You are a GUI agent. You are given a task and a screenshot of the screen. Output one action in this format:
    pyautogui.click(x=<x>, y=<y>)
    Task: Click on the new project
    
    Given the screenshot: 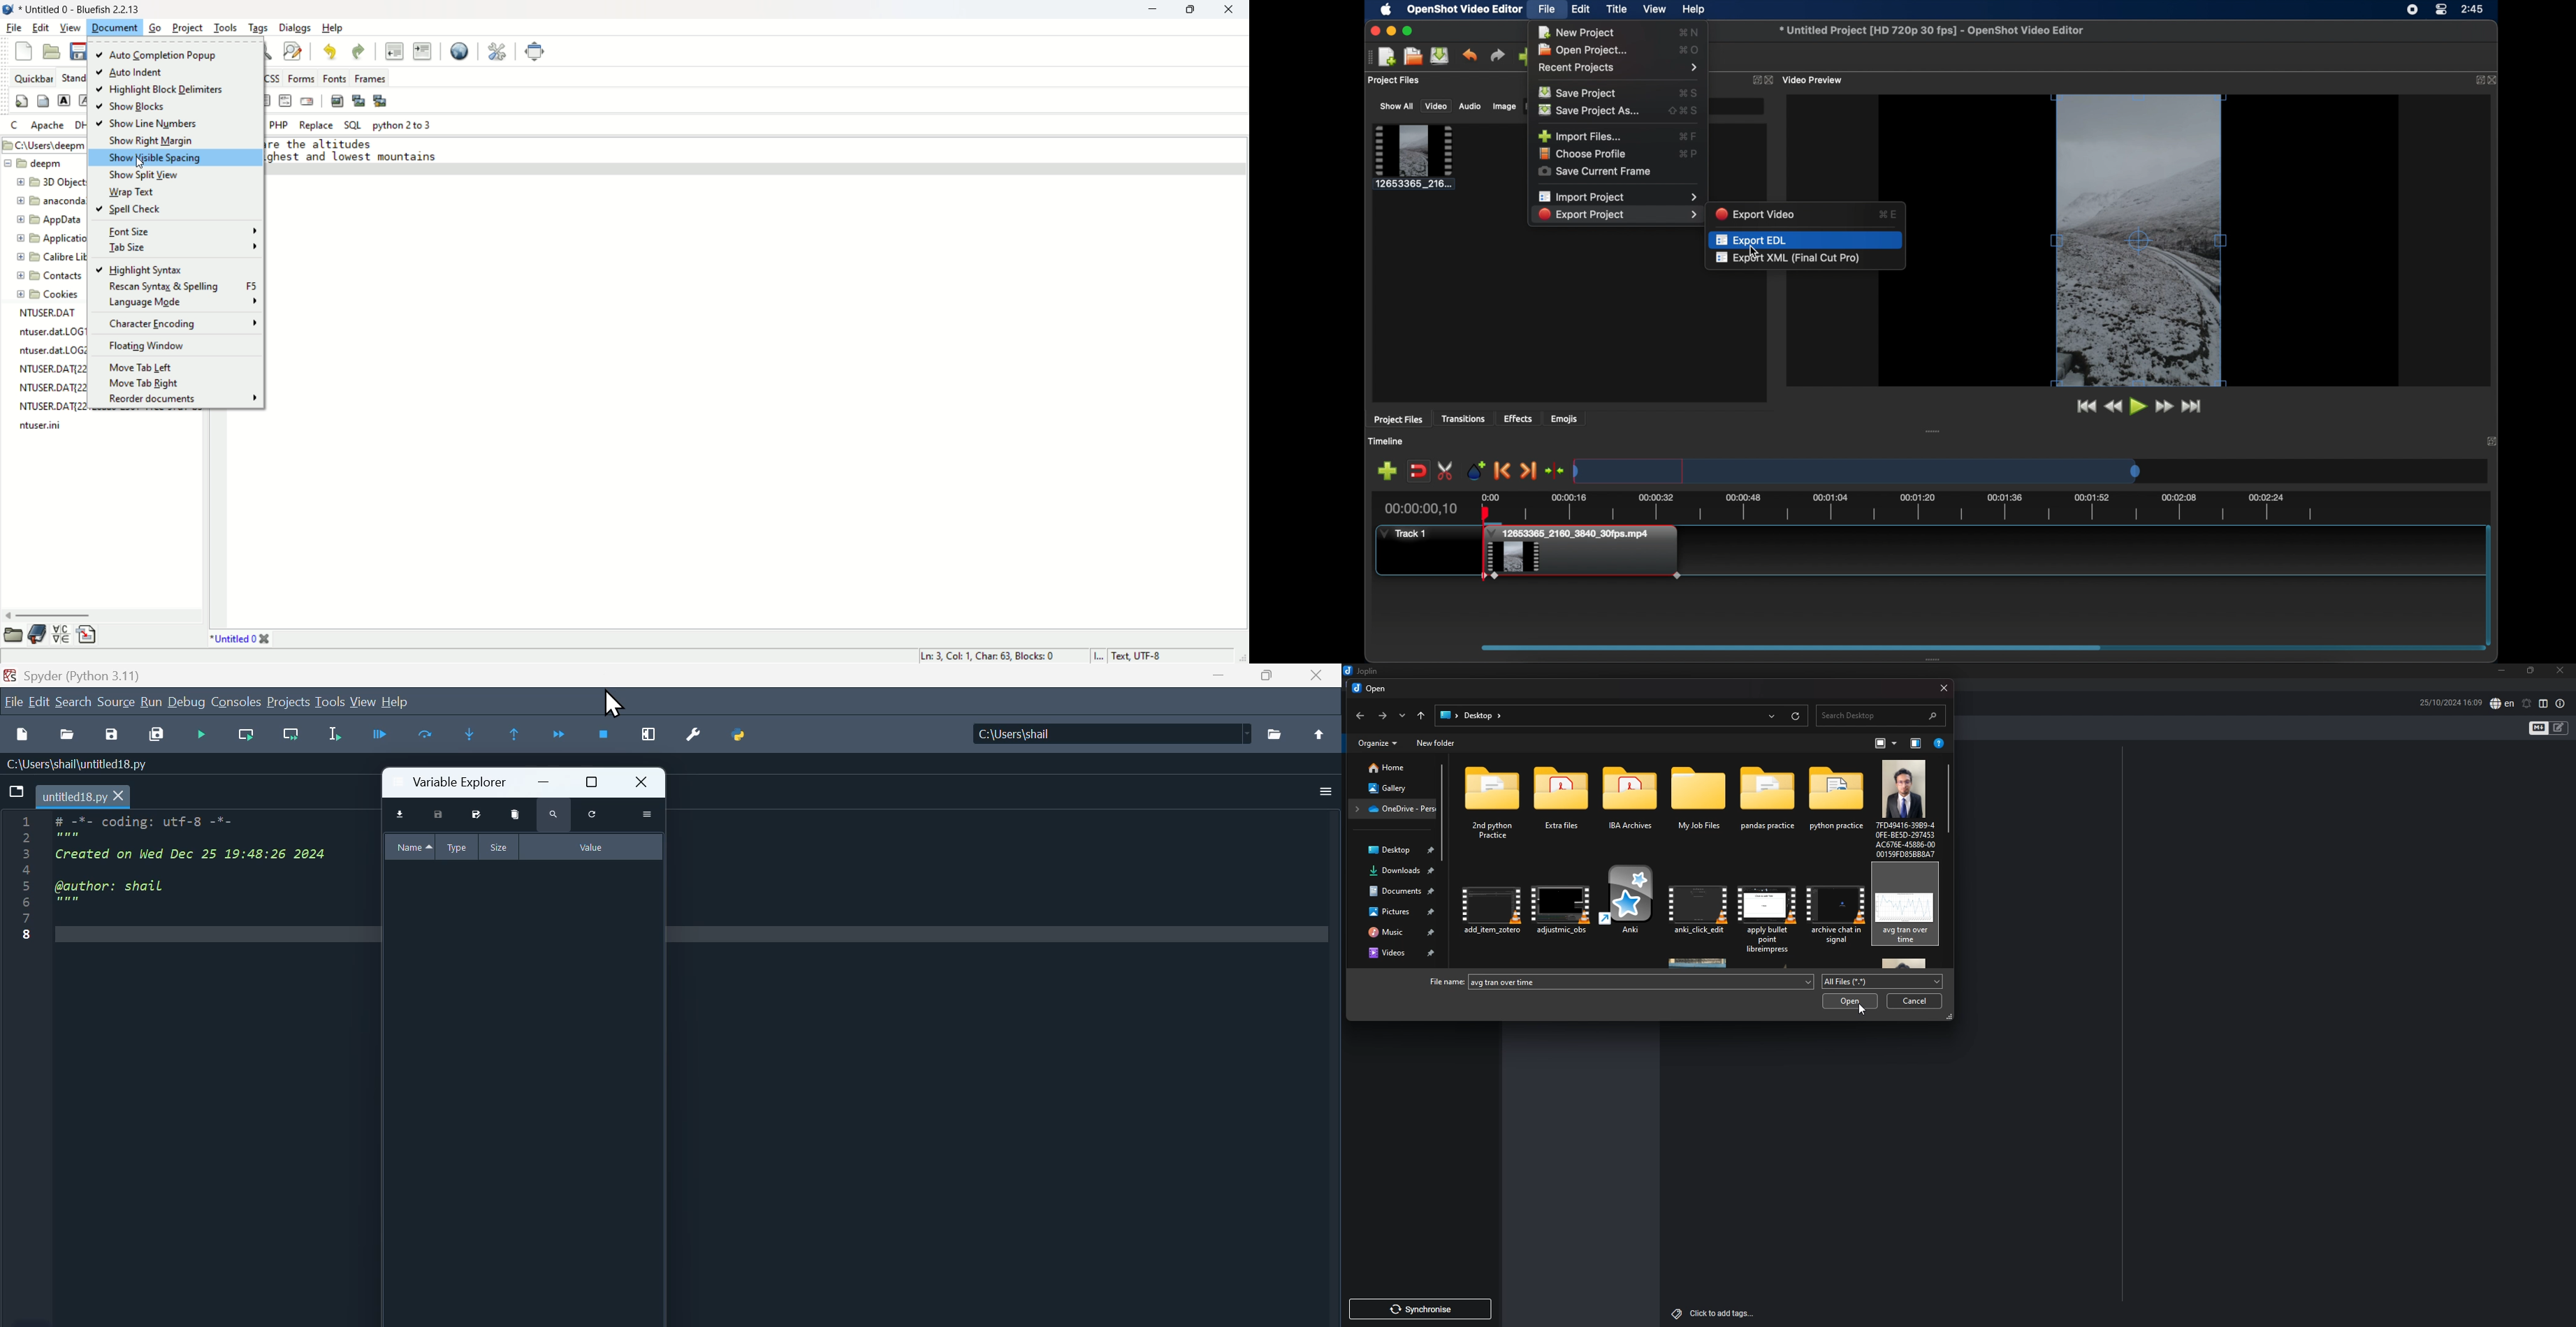 What is the action you would take?
    pyautogui.click(x=1577, y=33)
    